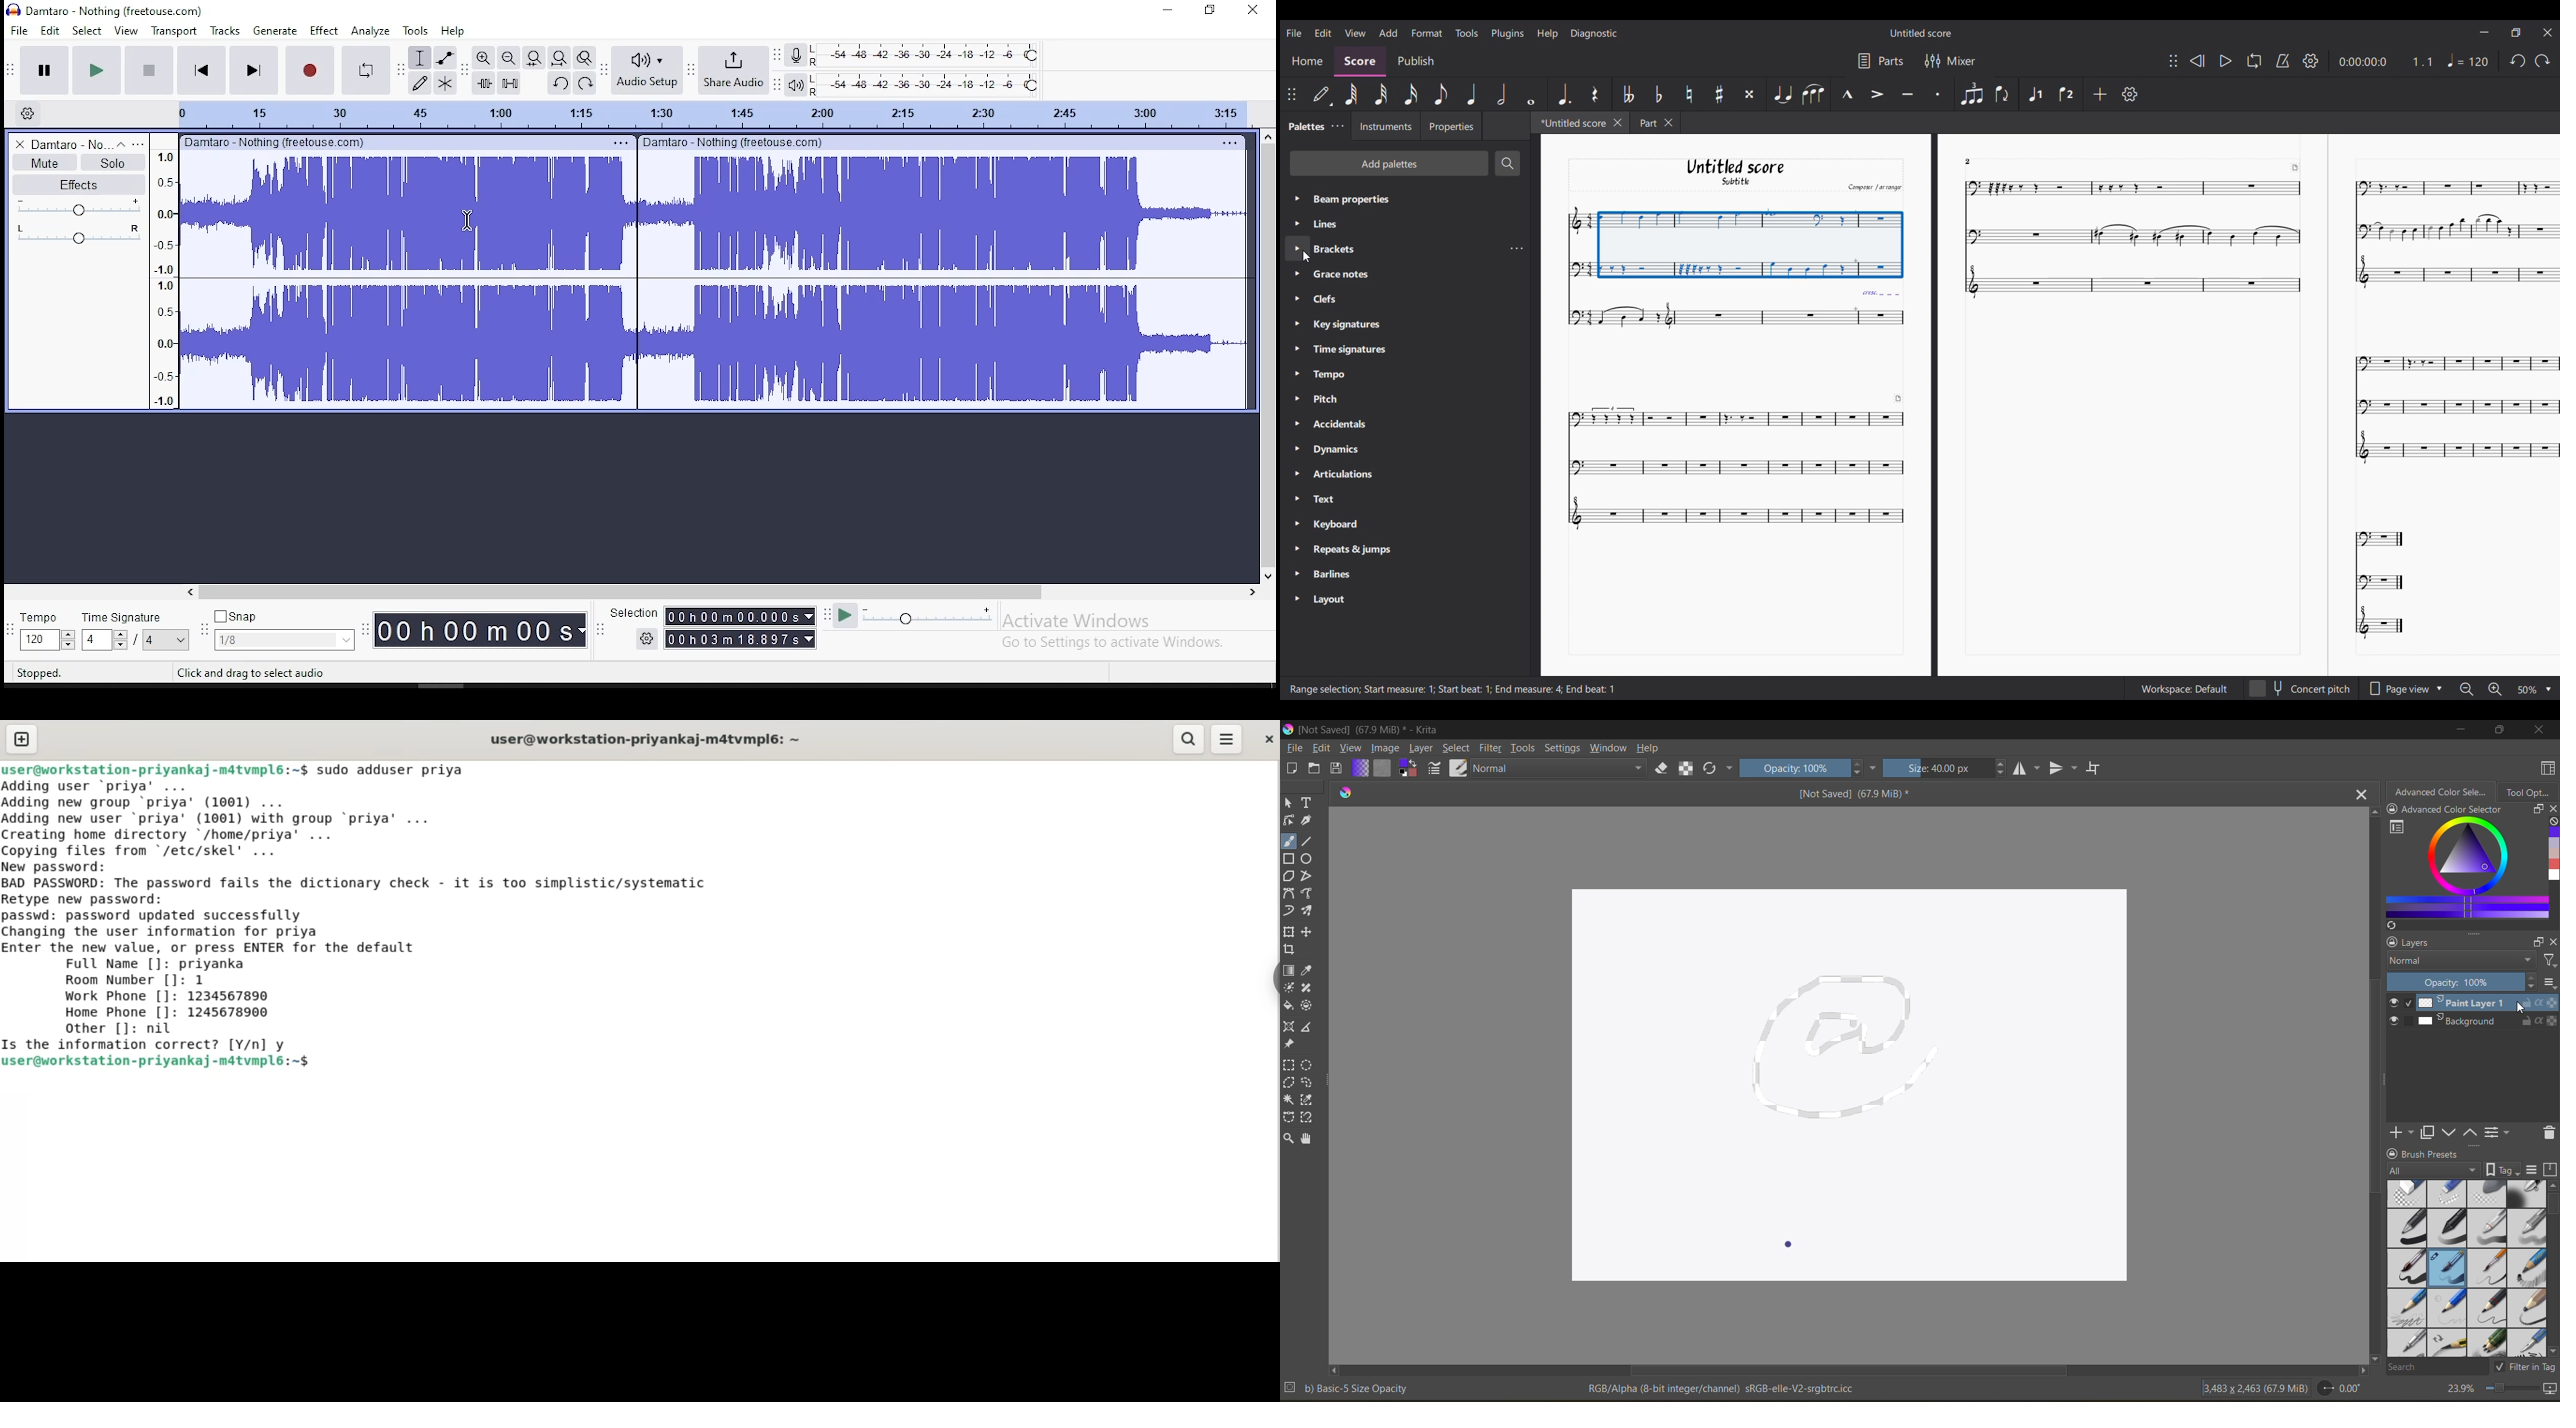  What do you see at coordinates (2448, 1229) in the screenshot?
I see `black pen` at bounding box center [2448, 1229].